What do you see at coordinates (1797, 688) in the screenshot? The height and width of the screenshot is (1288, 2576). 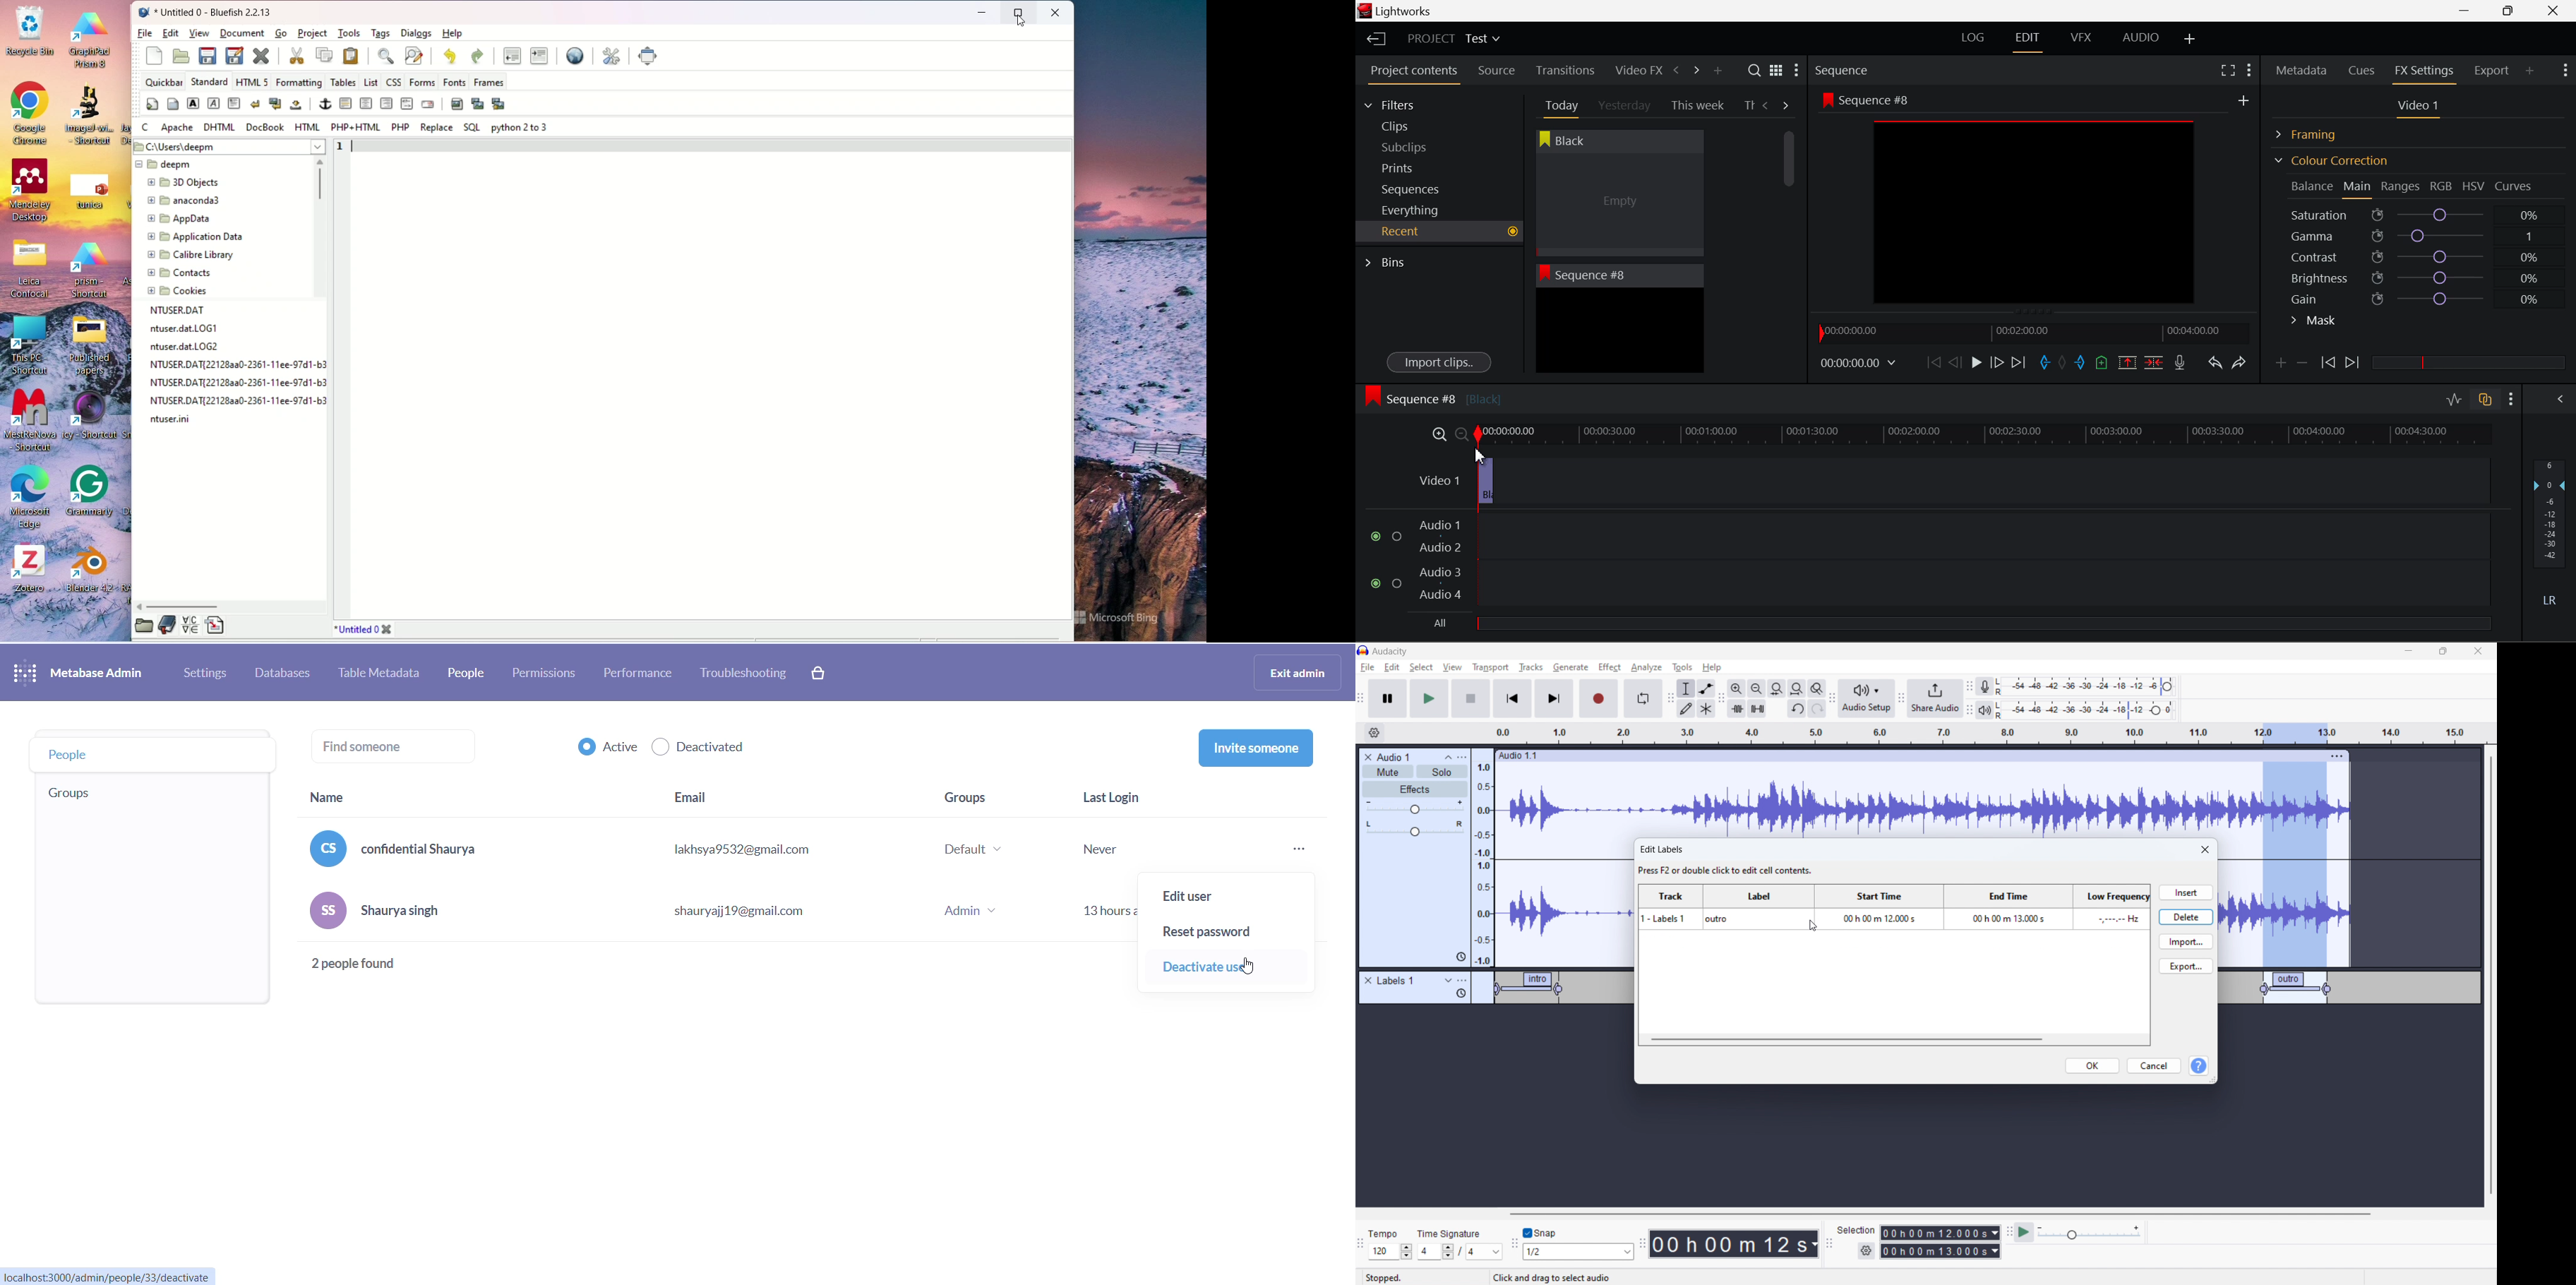 I see `set project to width` at bounding box center [1797, 688].